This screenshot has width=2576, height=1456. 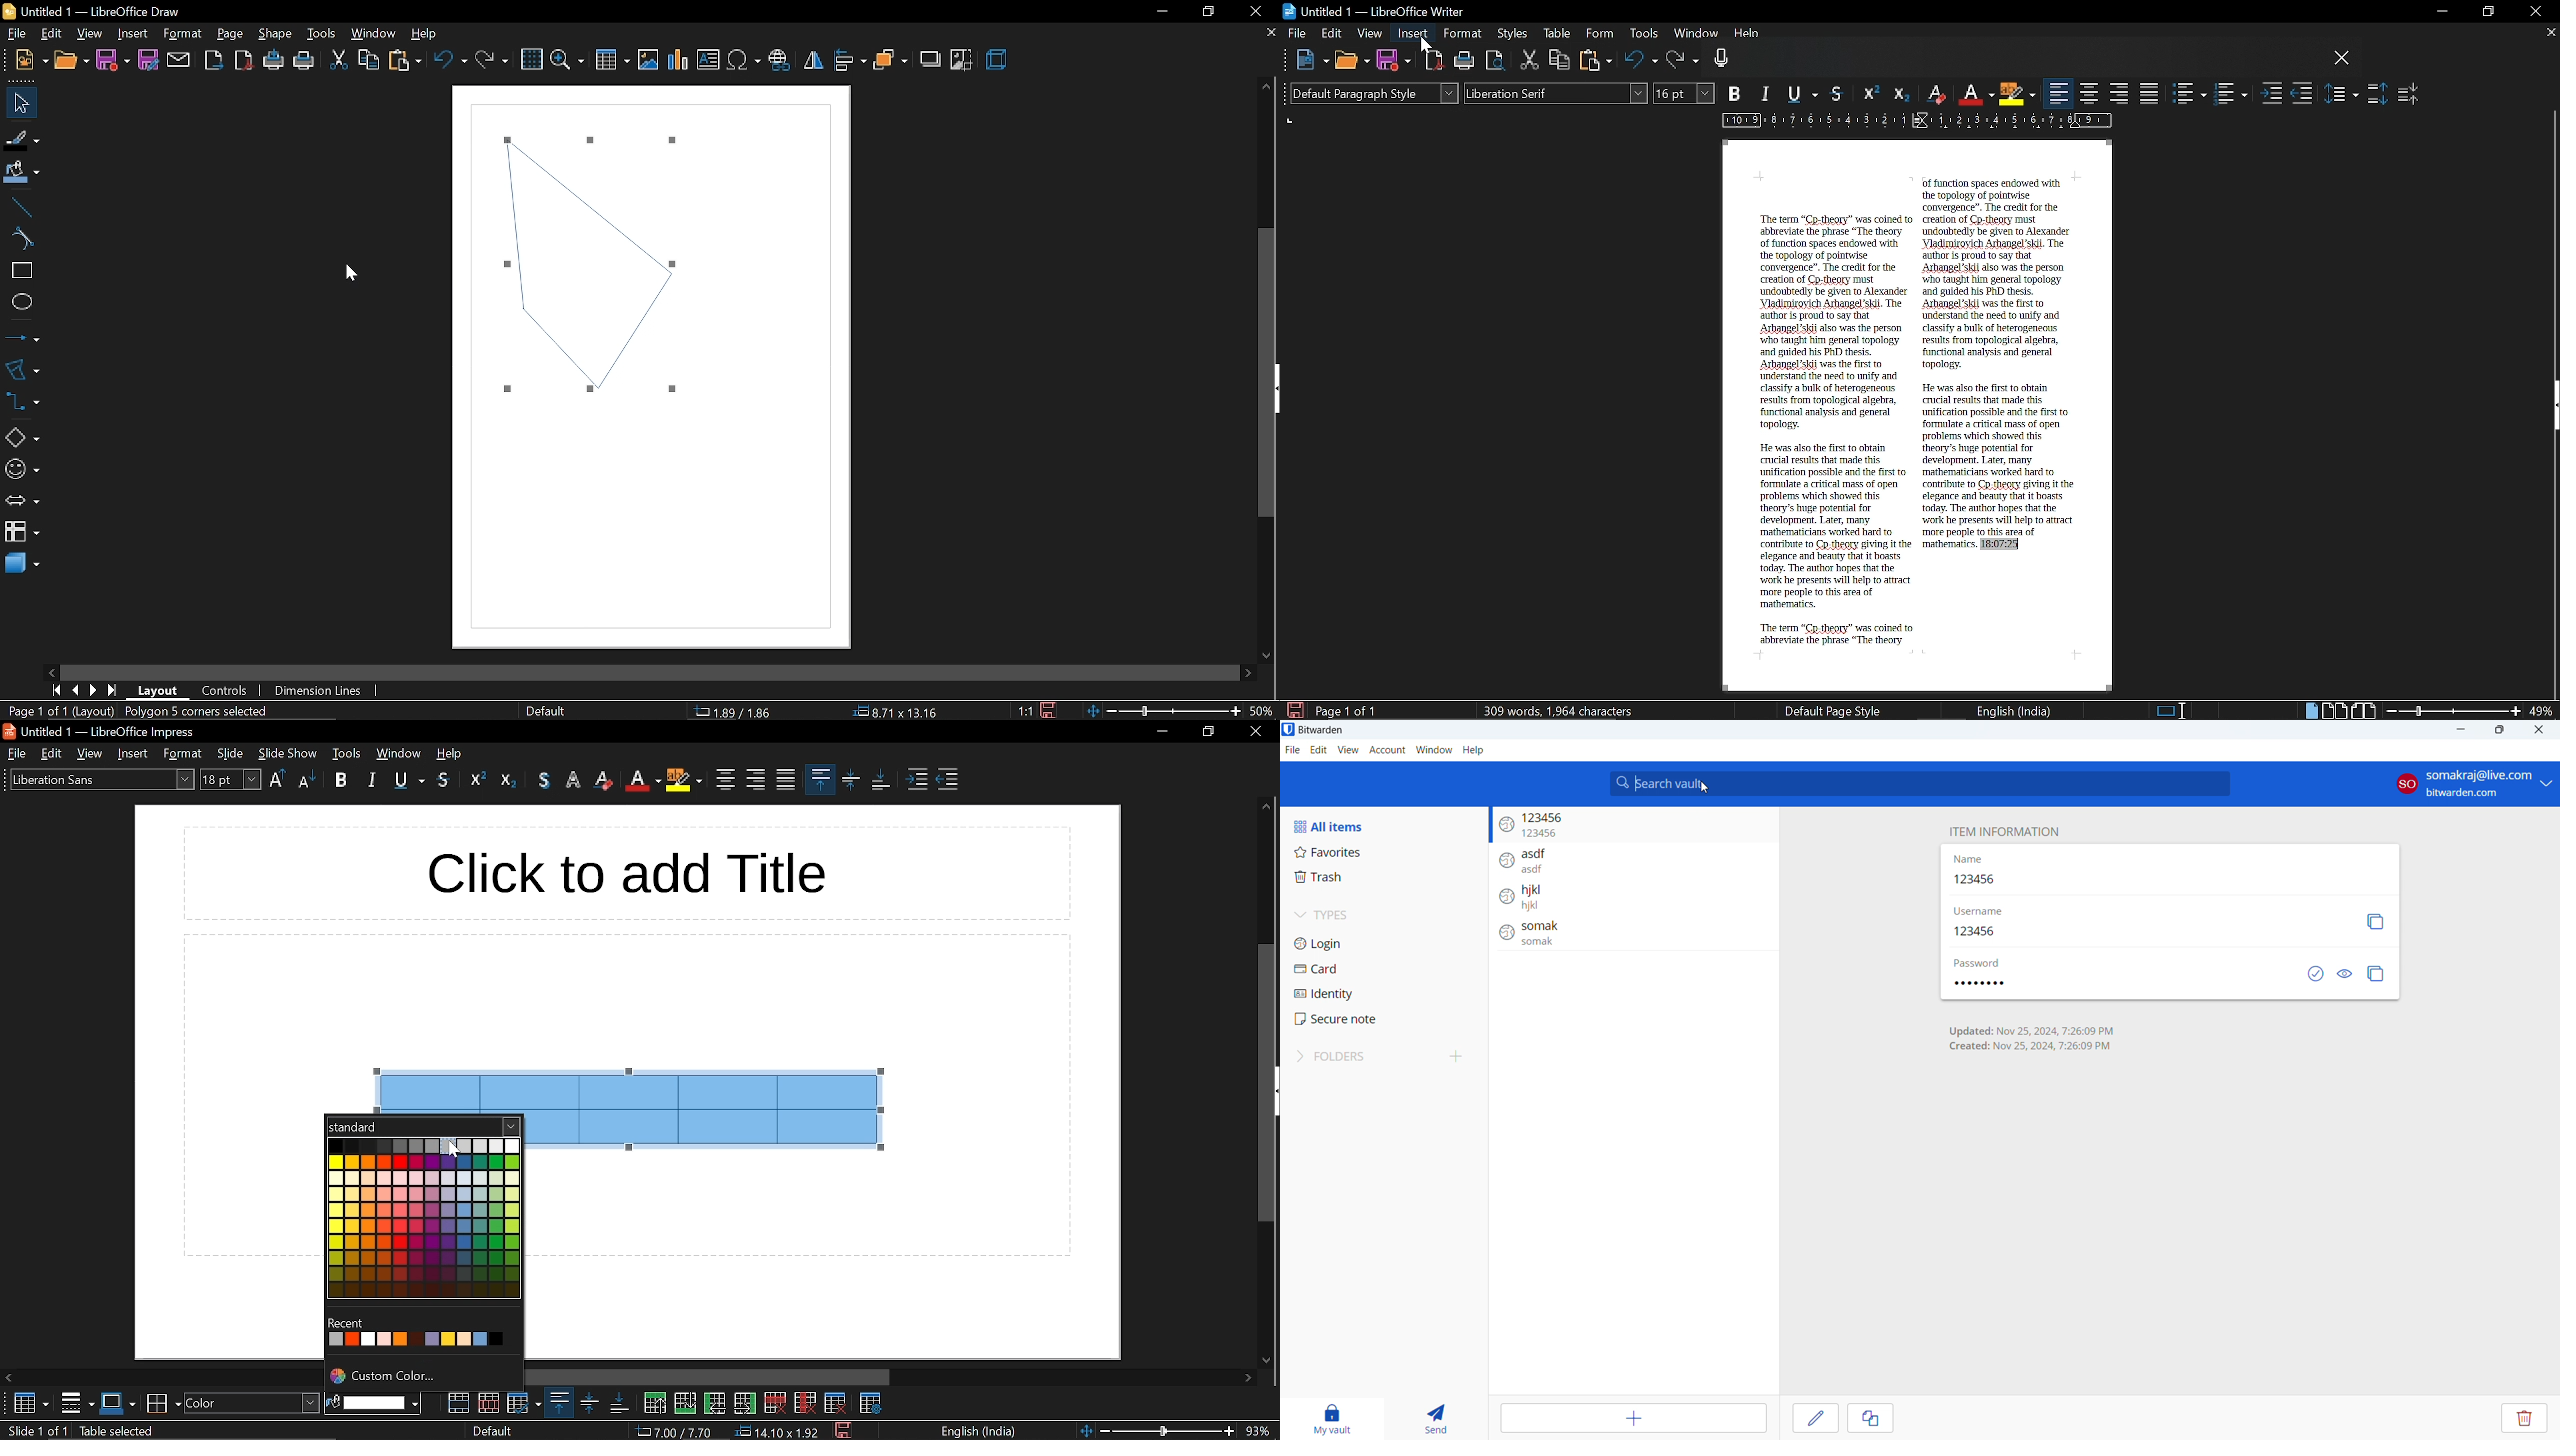 What do you see at coordinates (2336, 710) in the screenshot?
I see `Double page view` at bounding box center [2336, 710].